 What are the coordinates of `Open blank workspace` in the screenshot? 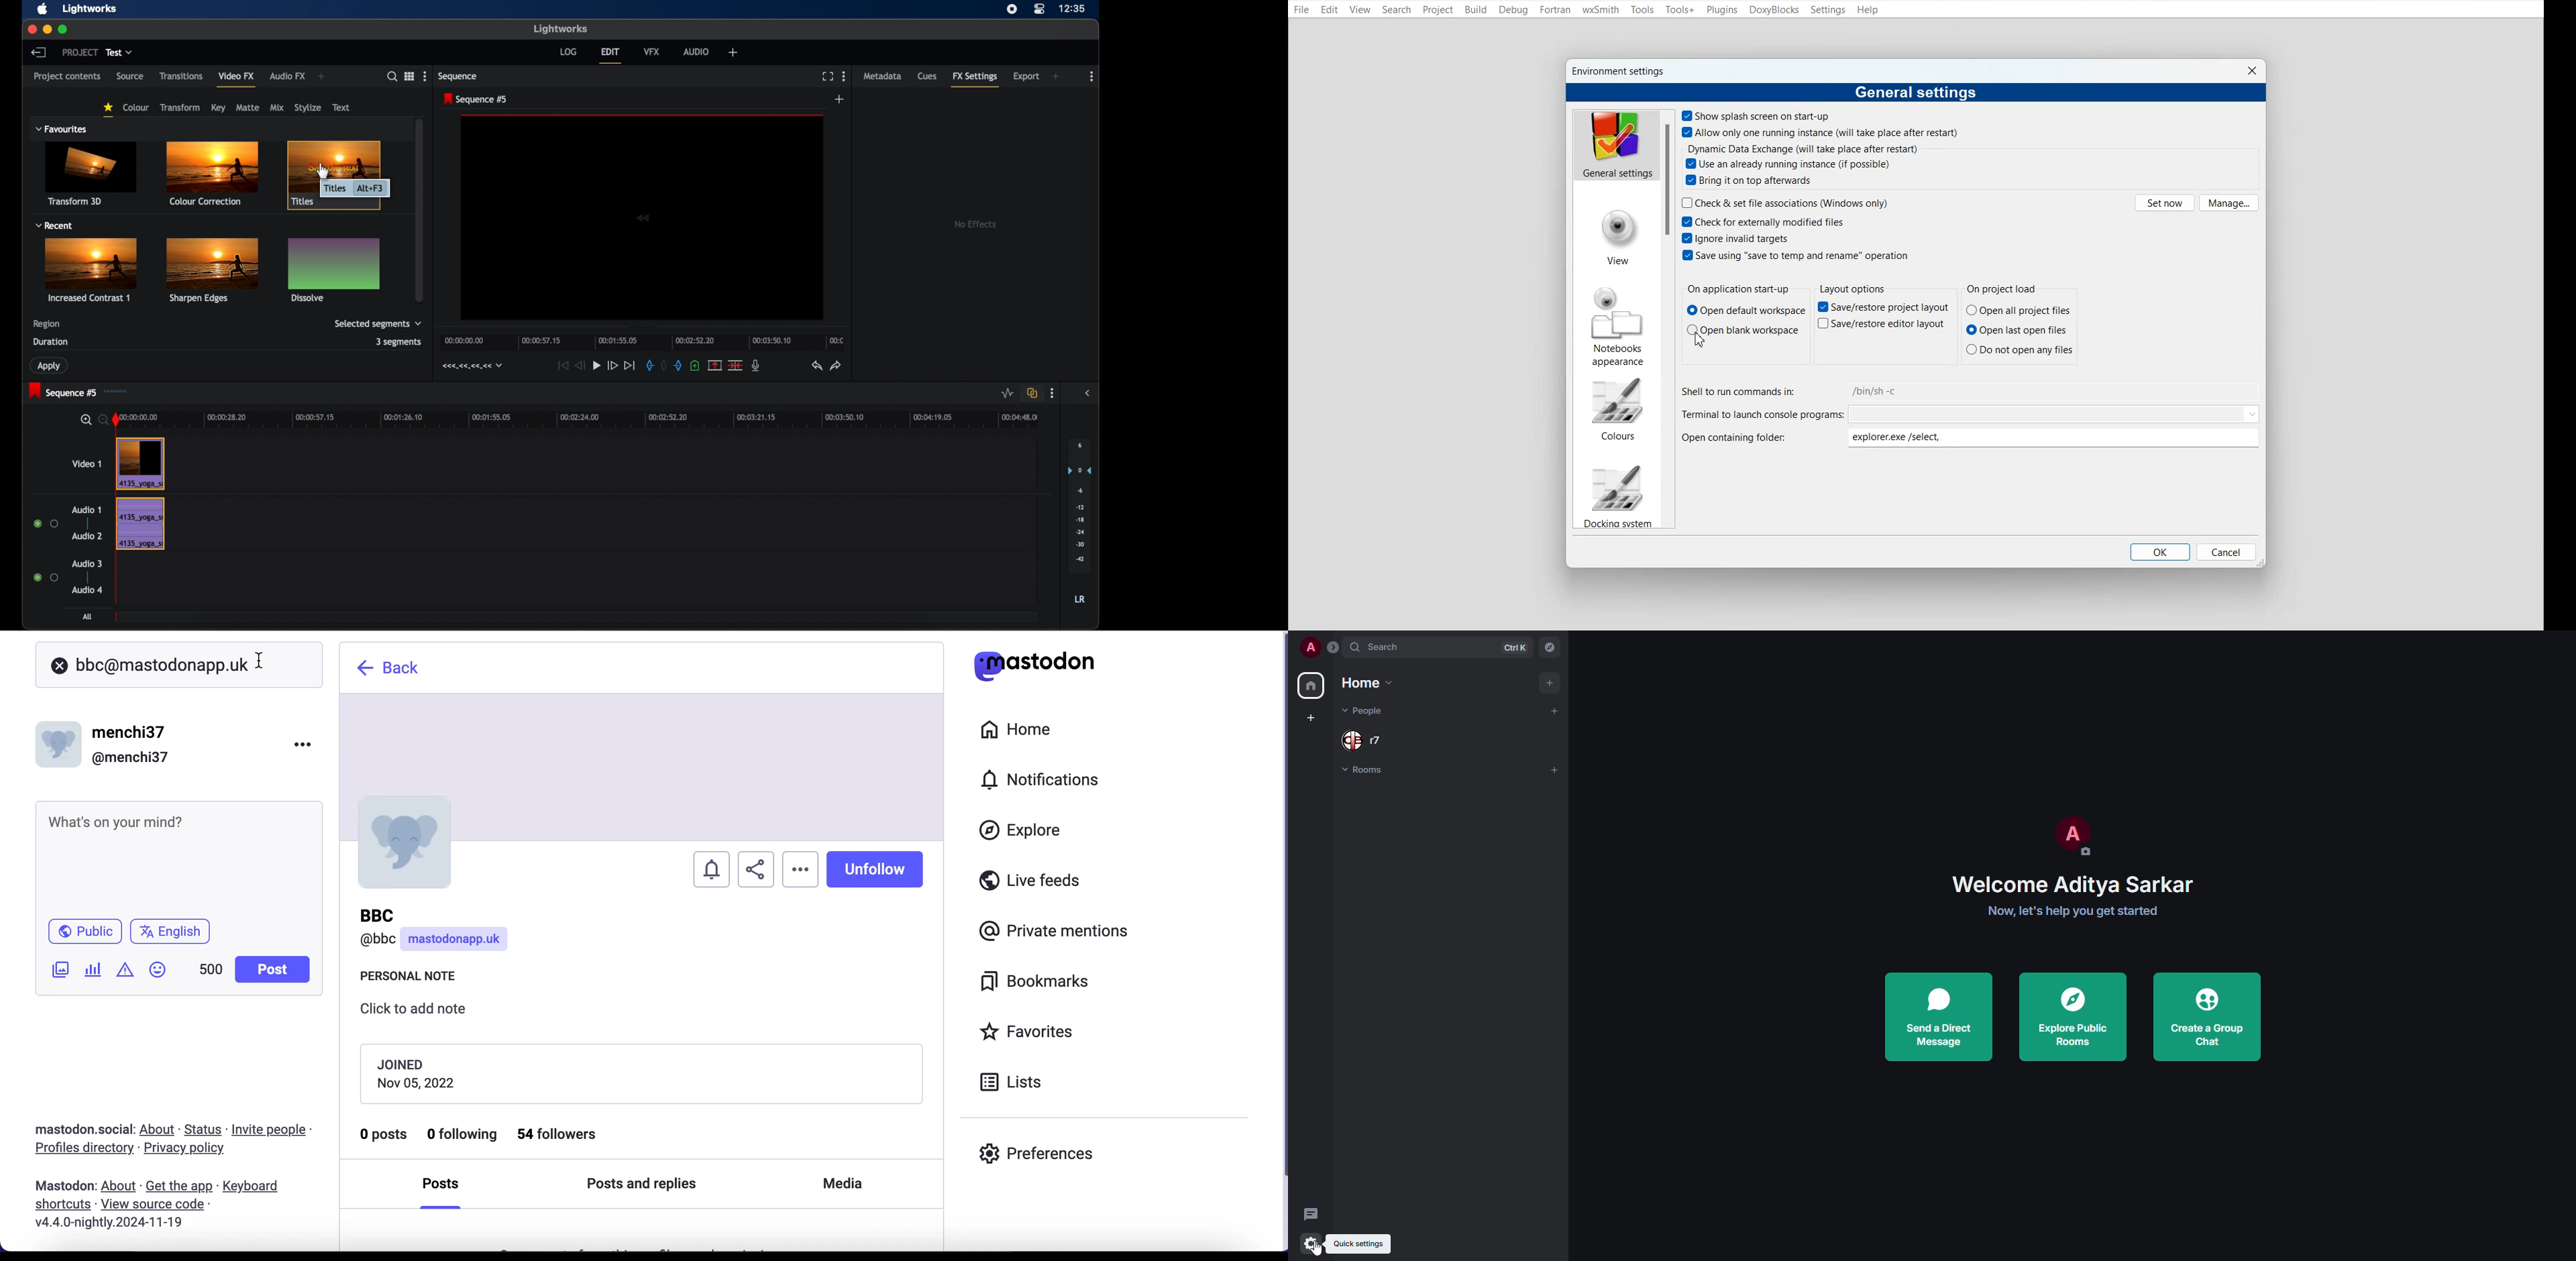 It's located at (1742, 329).